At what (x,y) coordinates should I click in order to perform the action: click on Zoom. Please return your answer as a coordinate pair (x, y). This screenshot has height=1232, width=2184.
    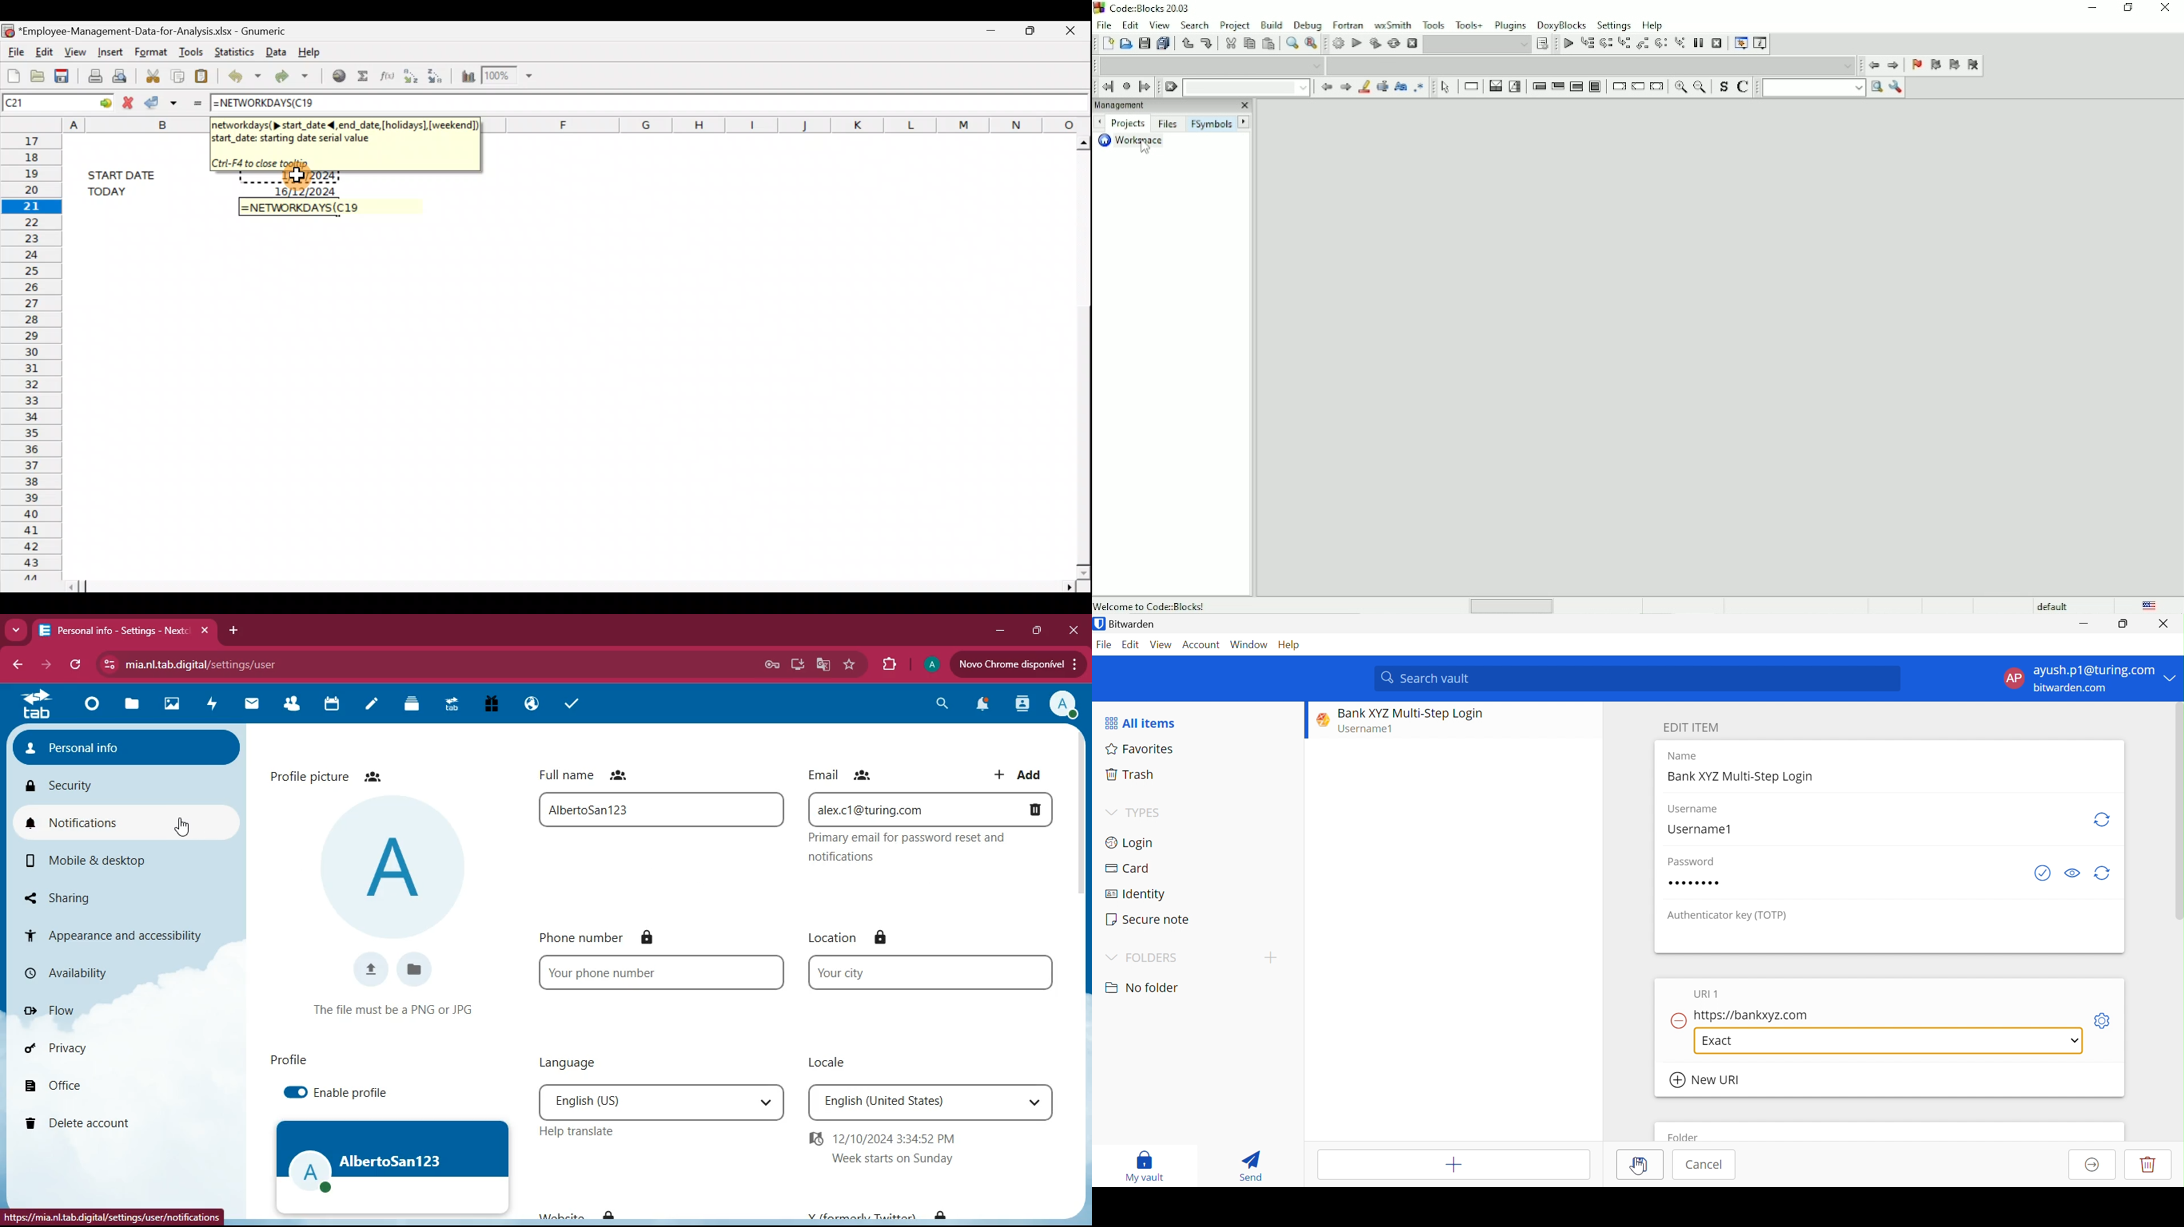
    Looking at the image, I should click on (509, 76).